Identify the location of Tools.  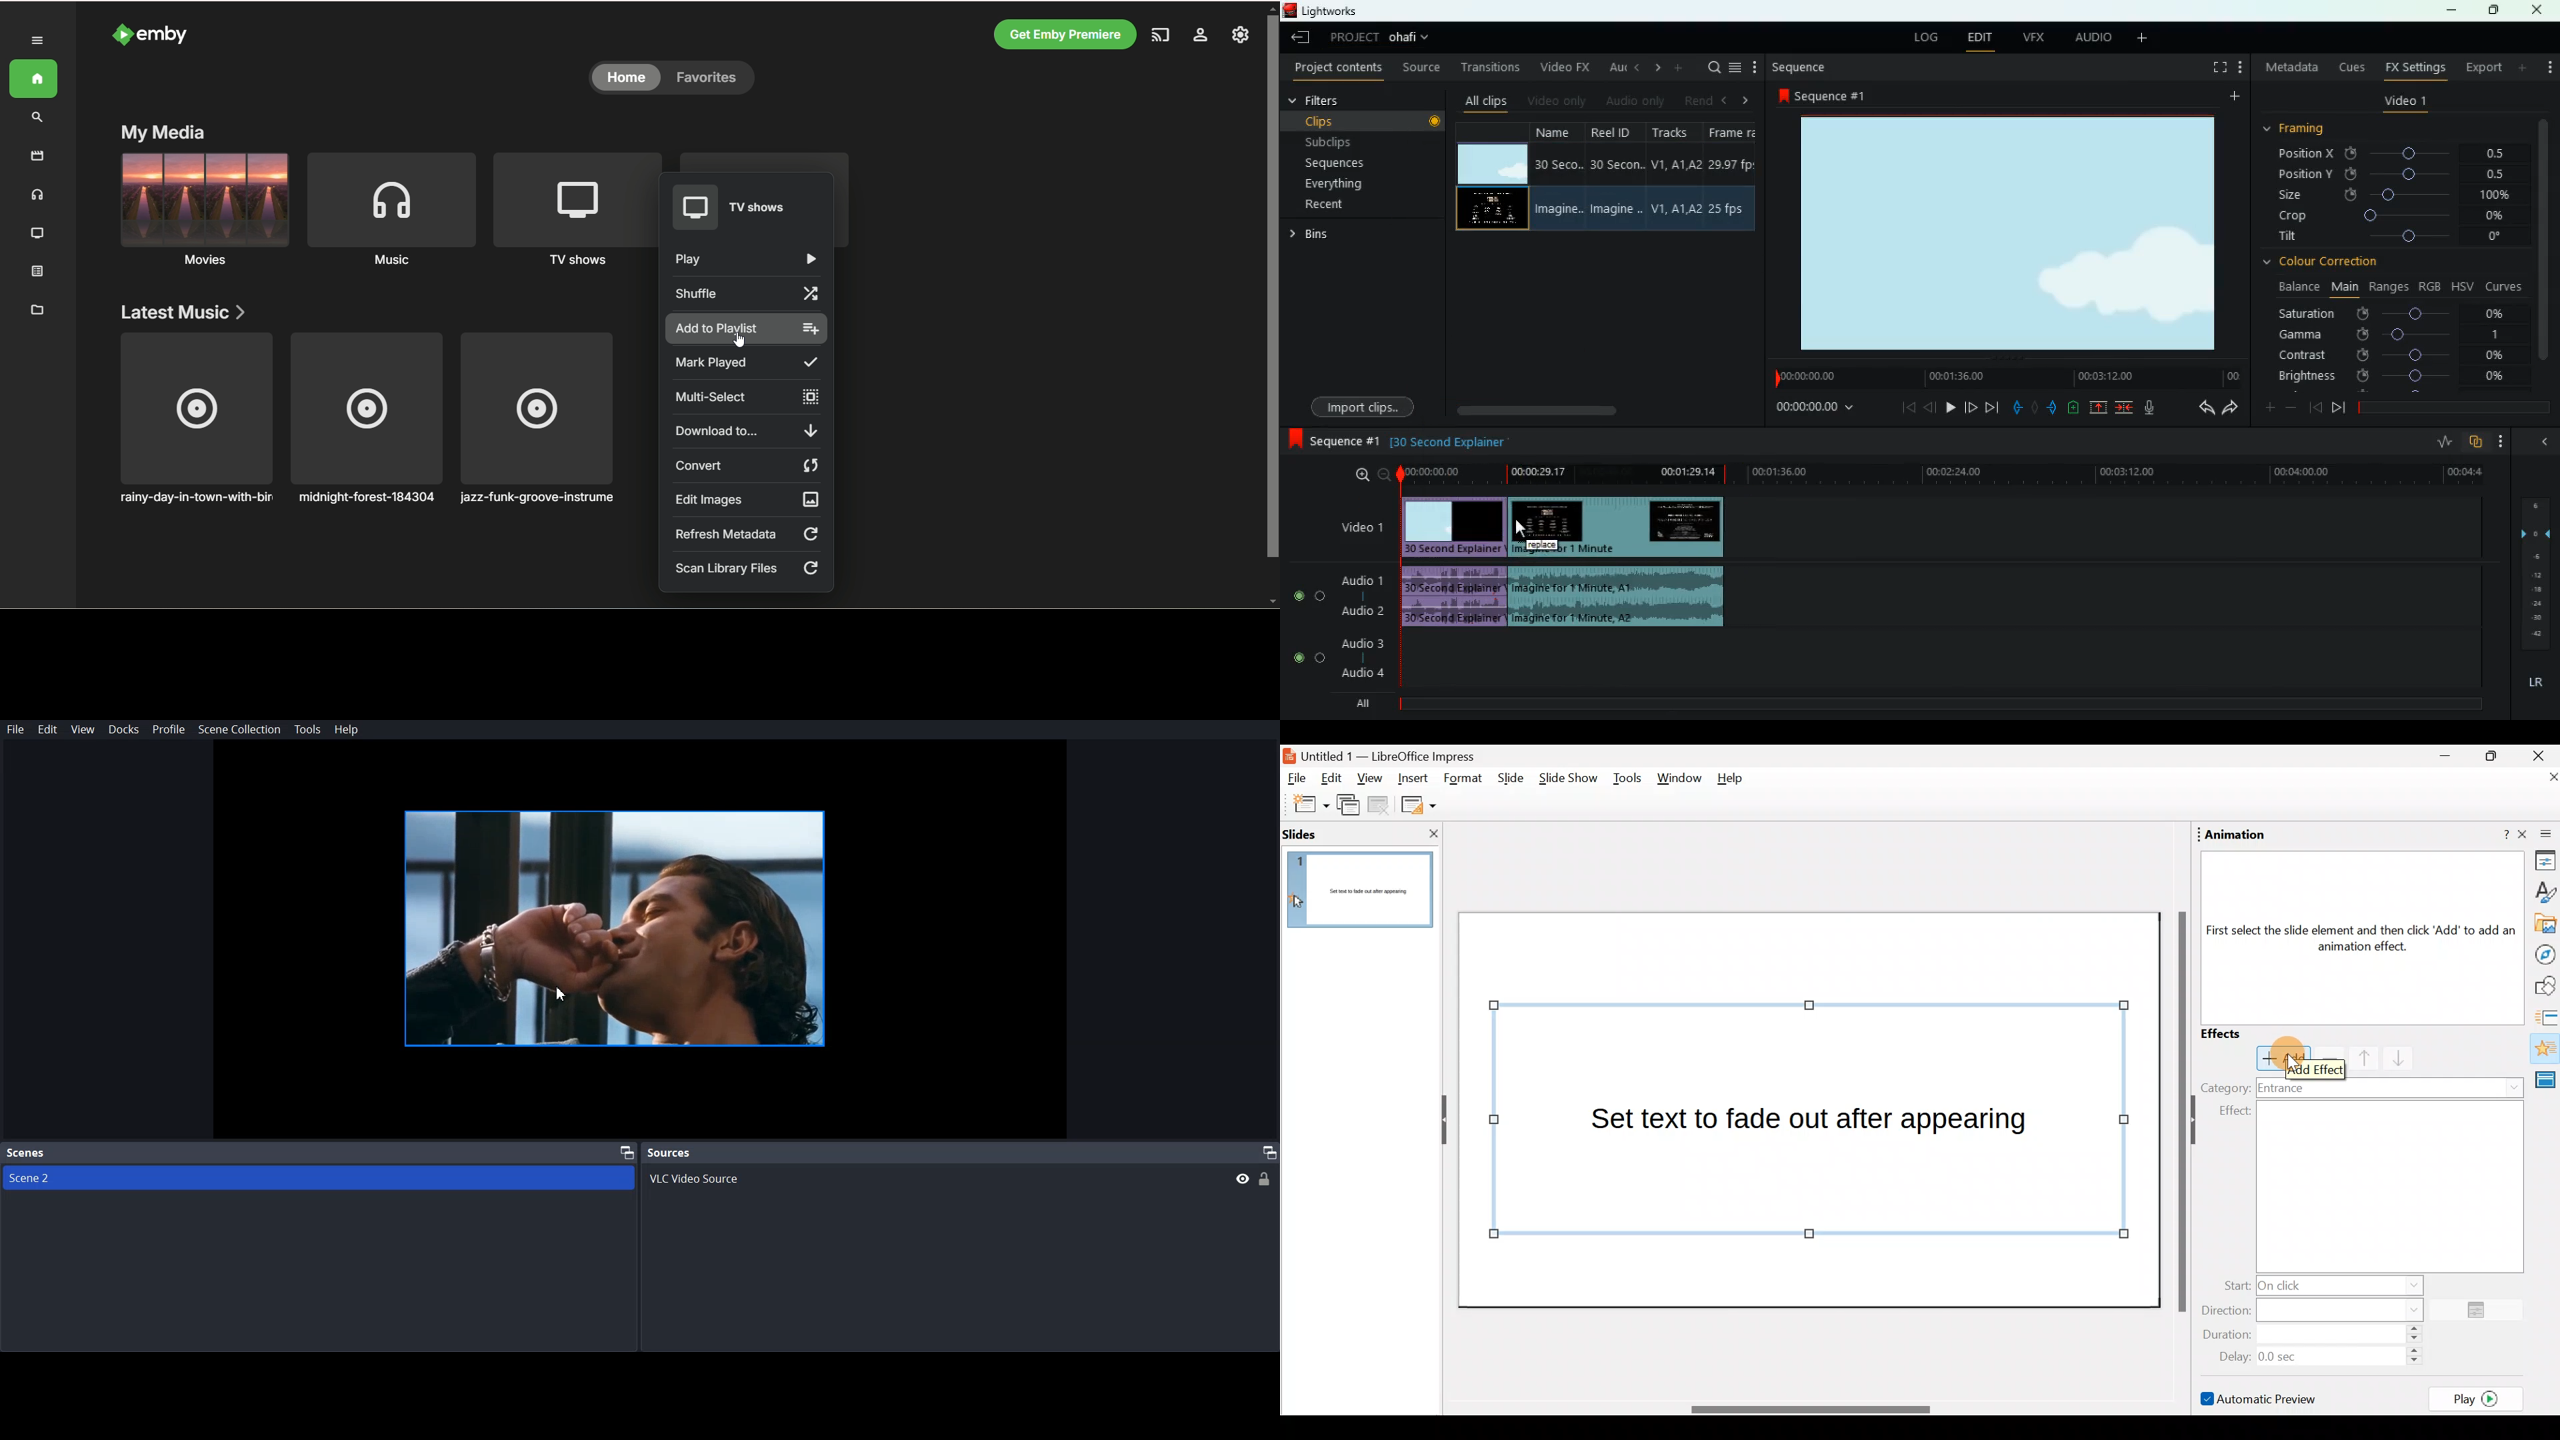
(307, 730).